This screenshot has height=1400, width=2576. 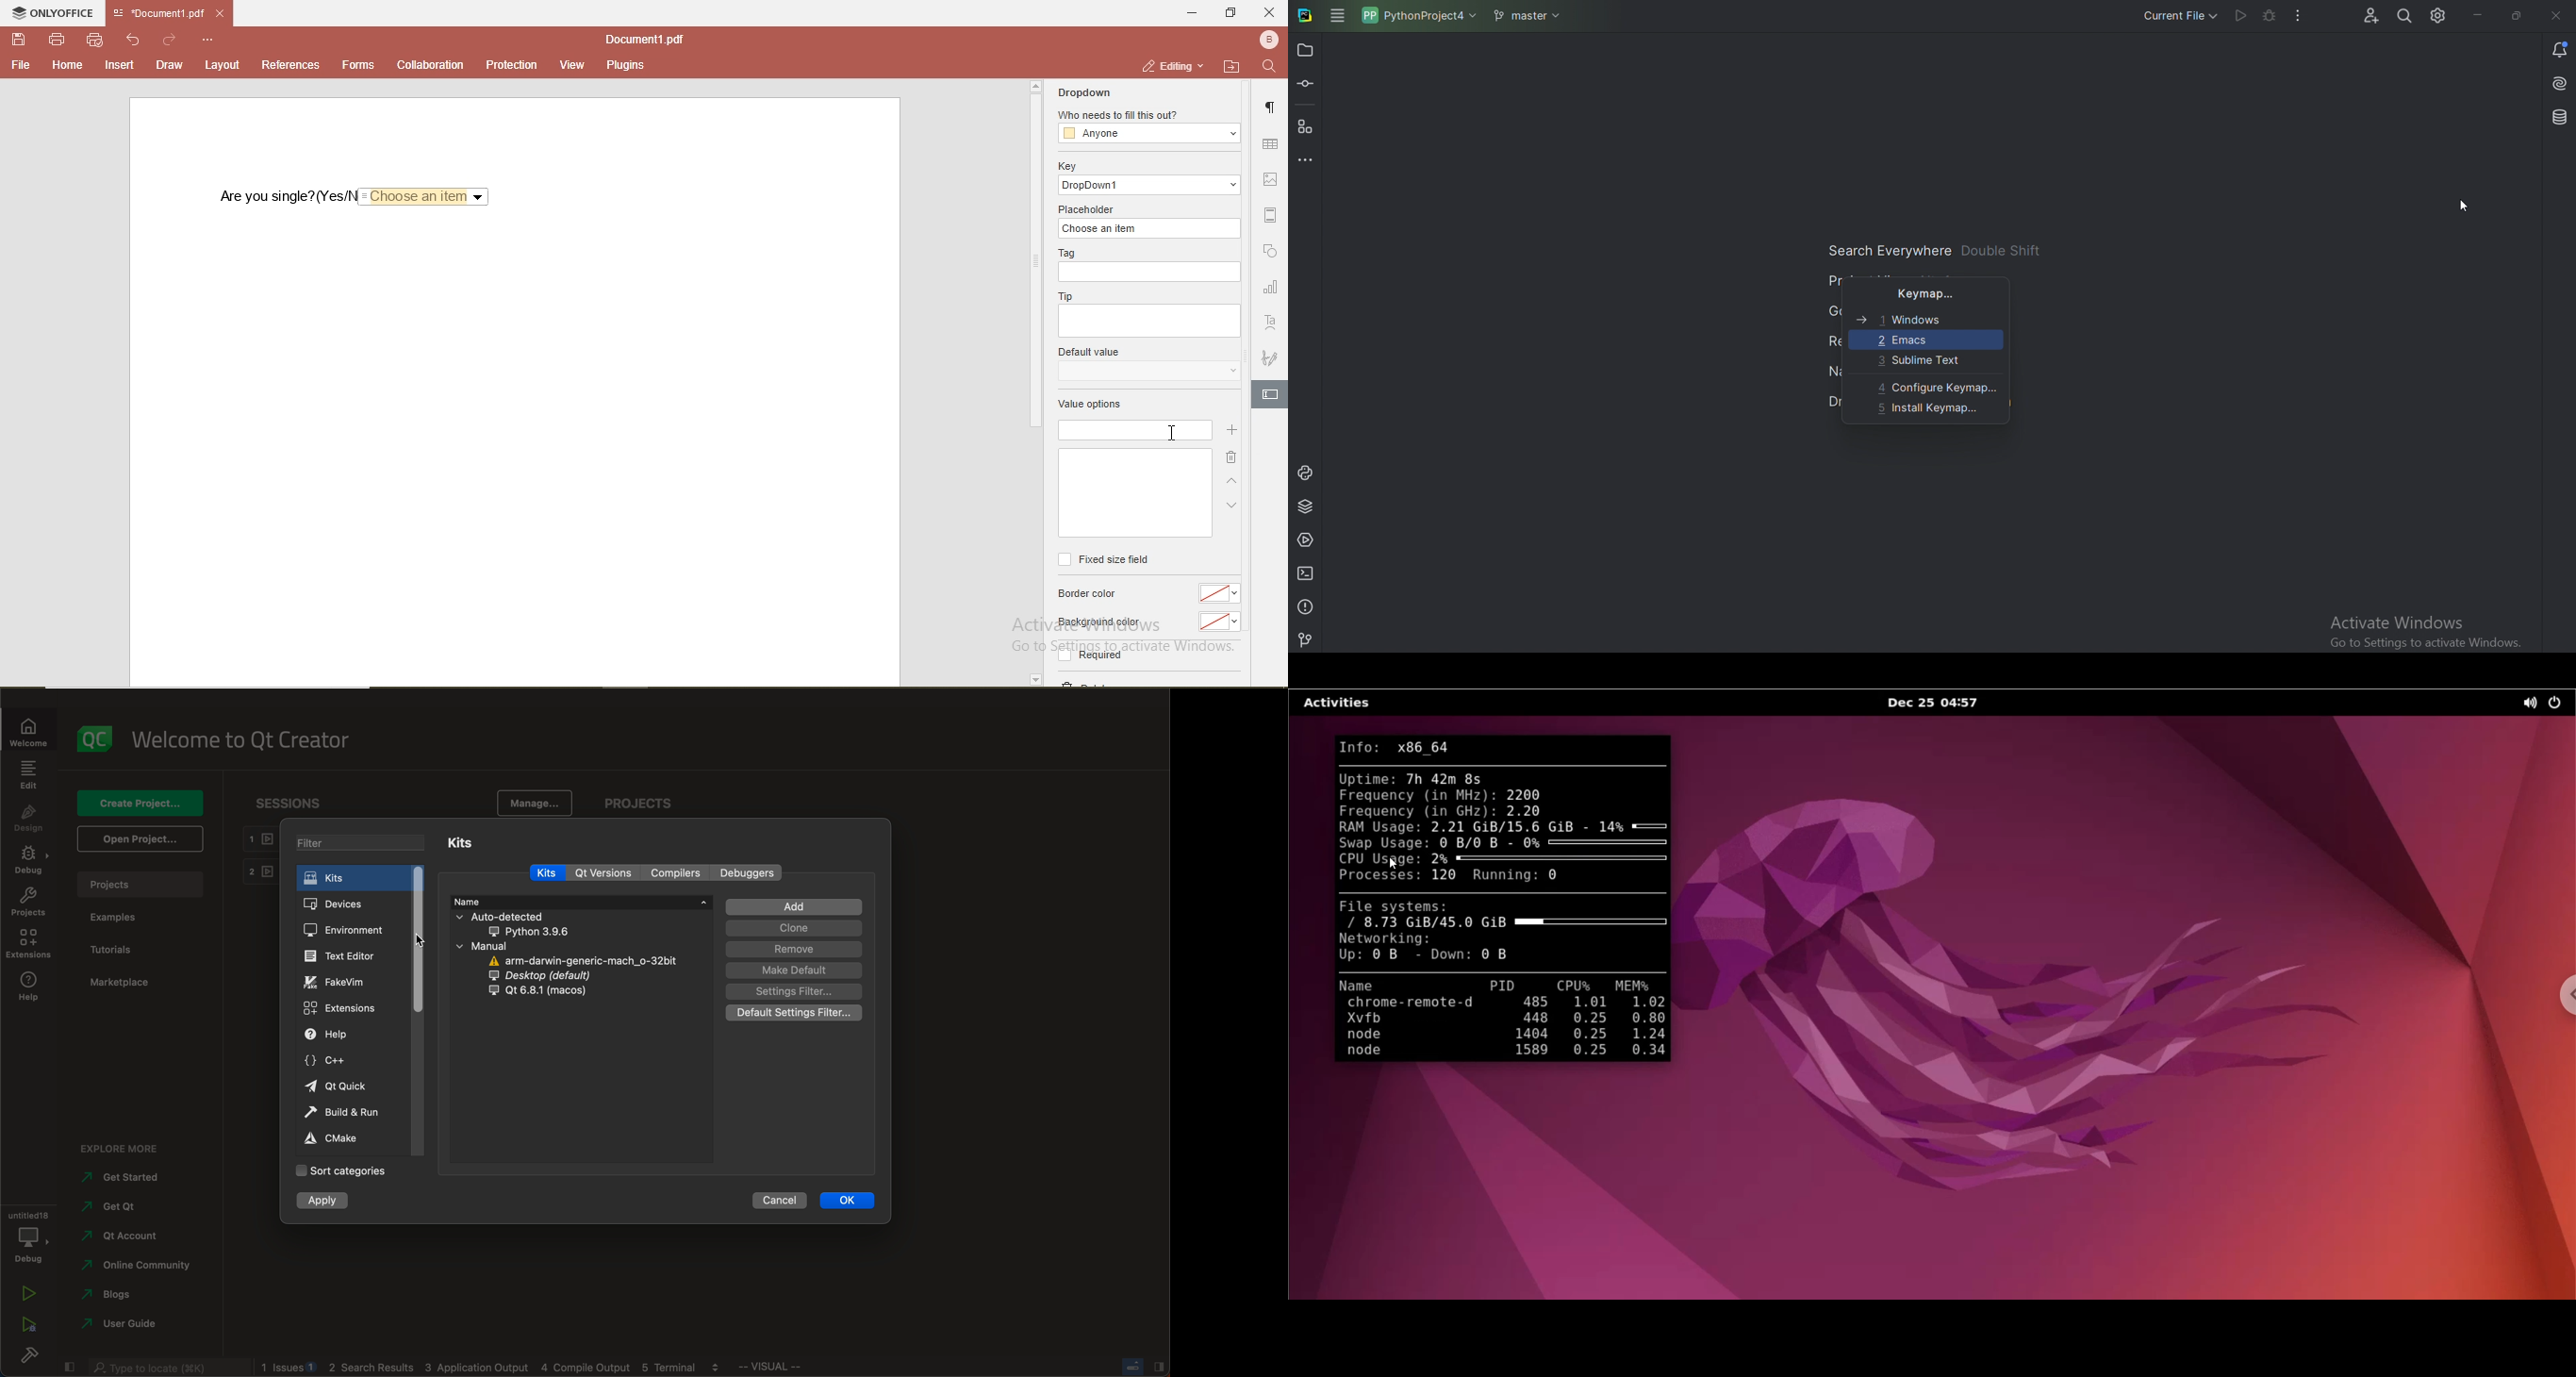 I want to click on search, so click(x=1272, y=69).